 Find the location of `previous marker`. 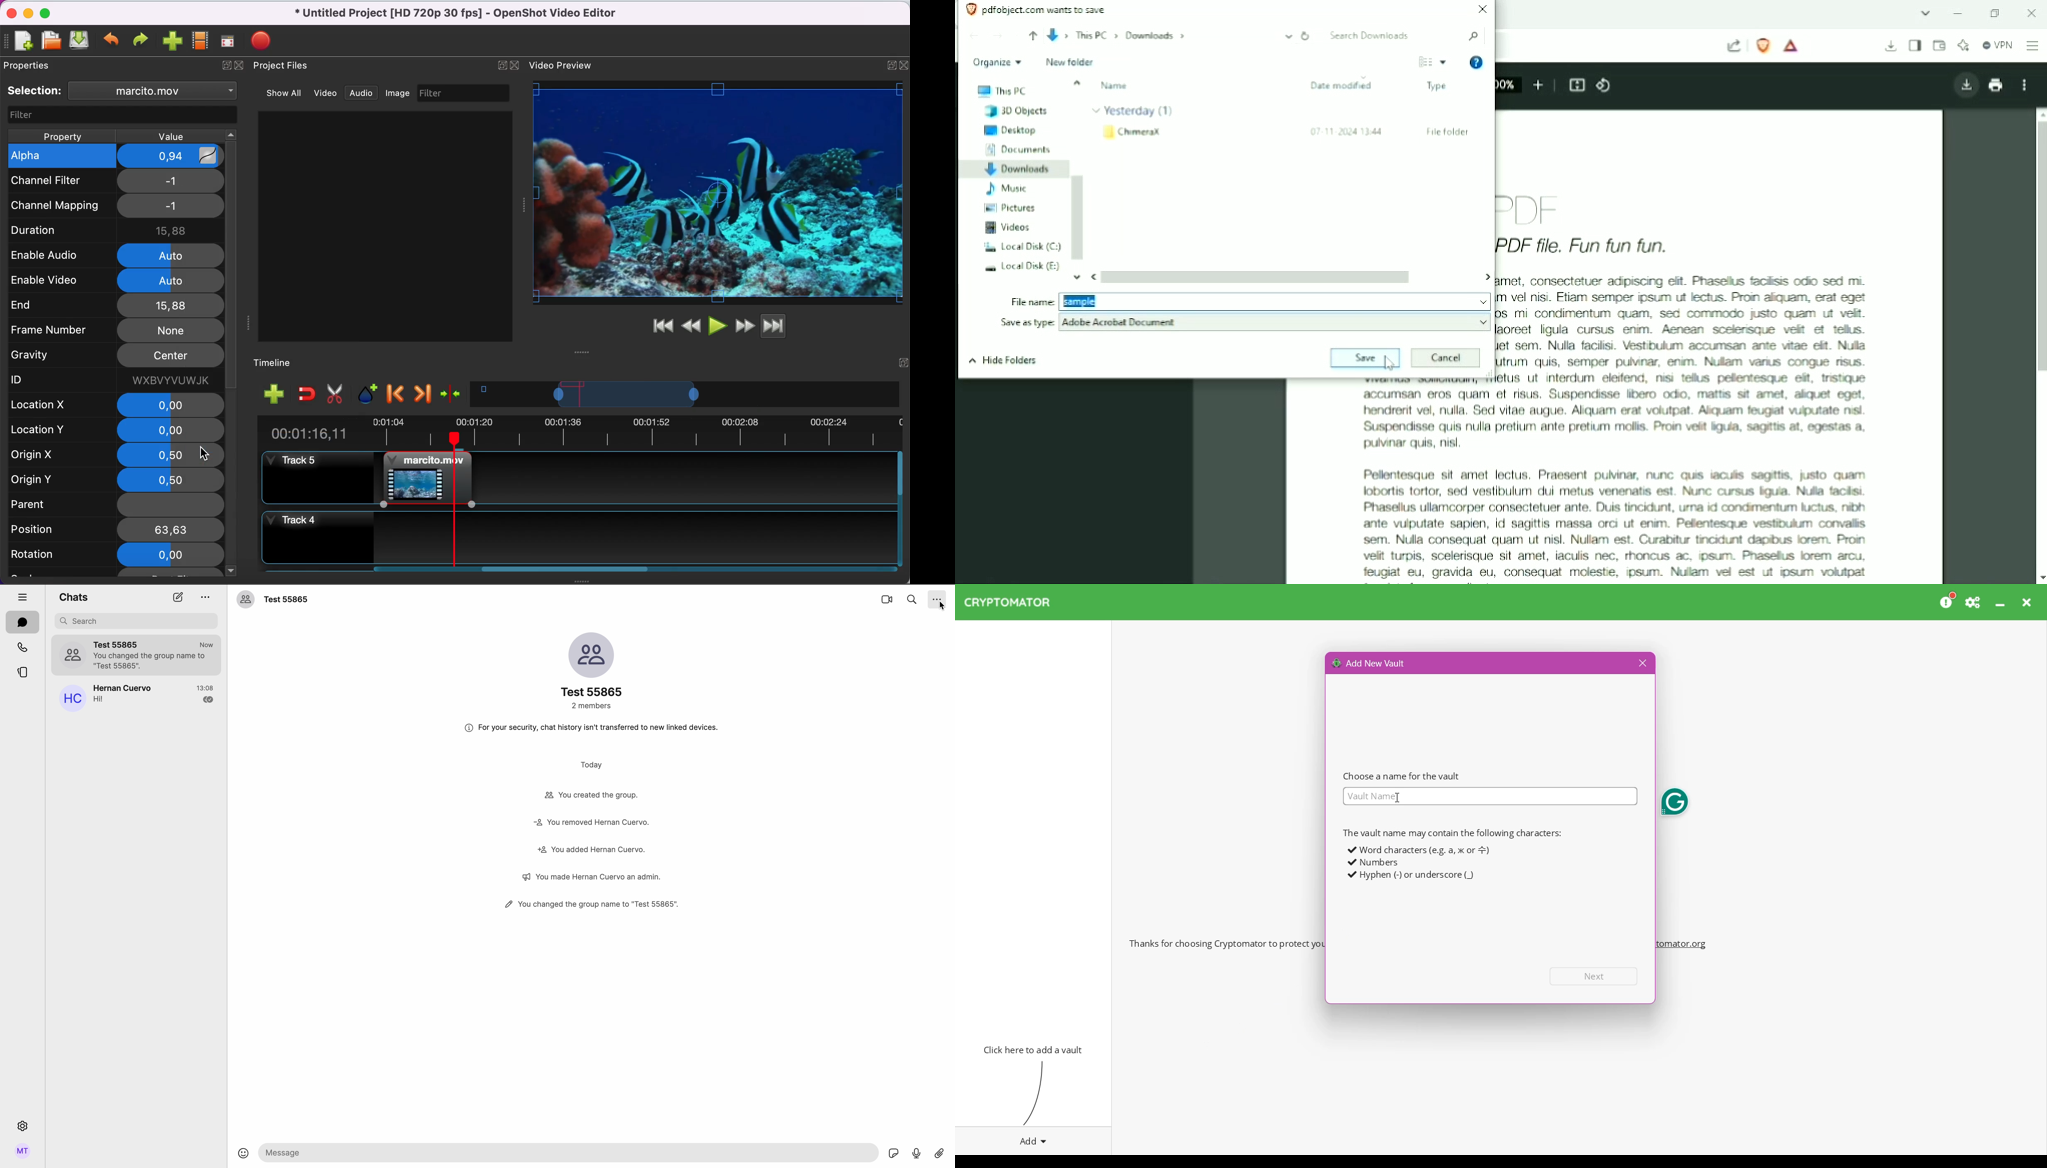

previous marker is located at coordinates (396, 395).